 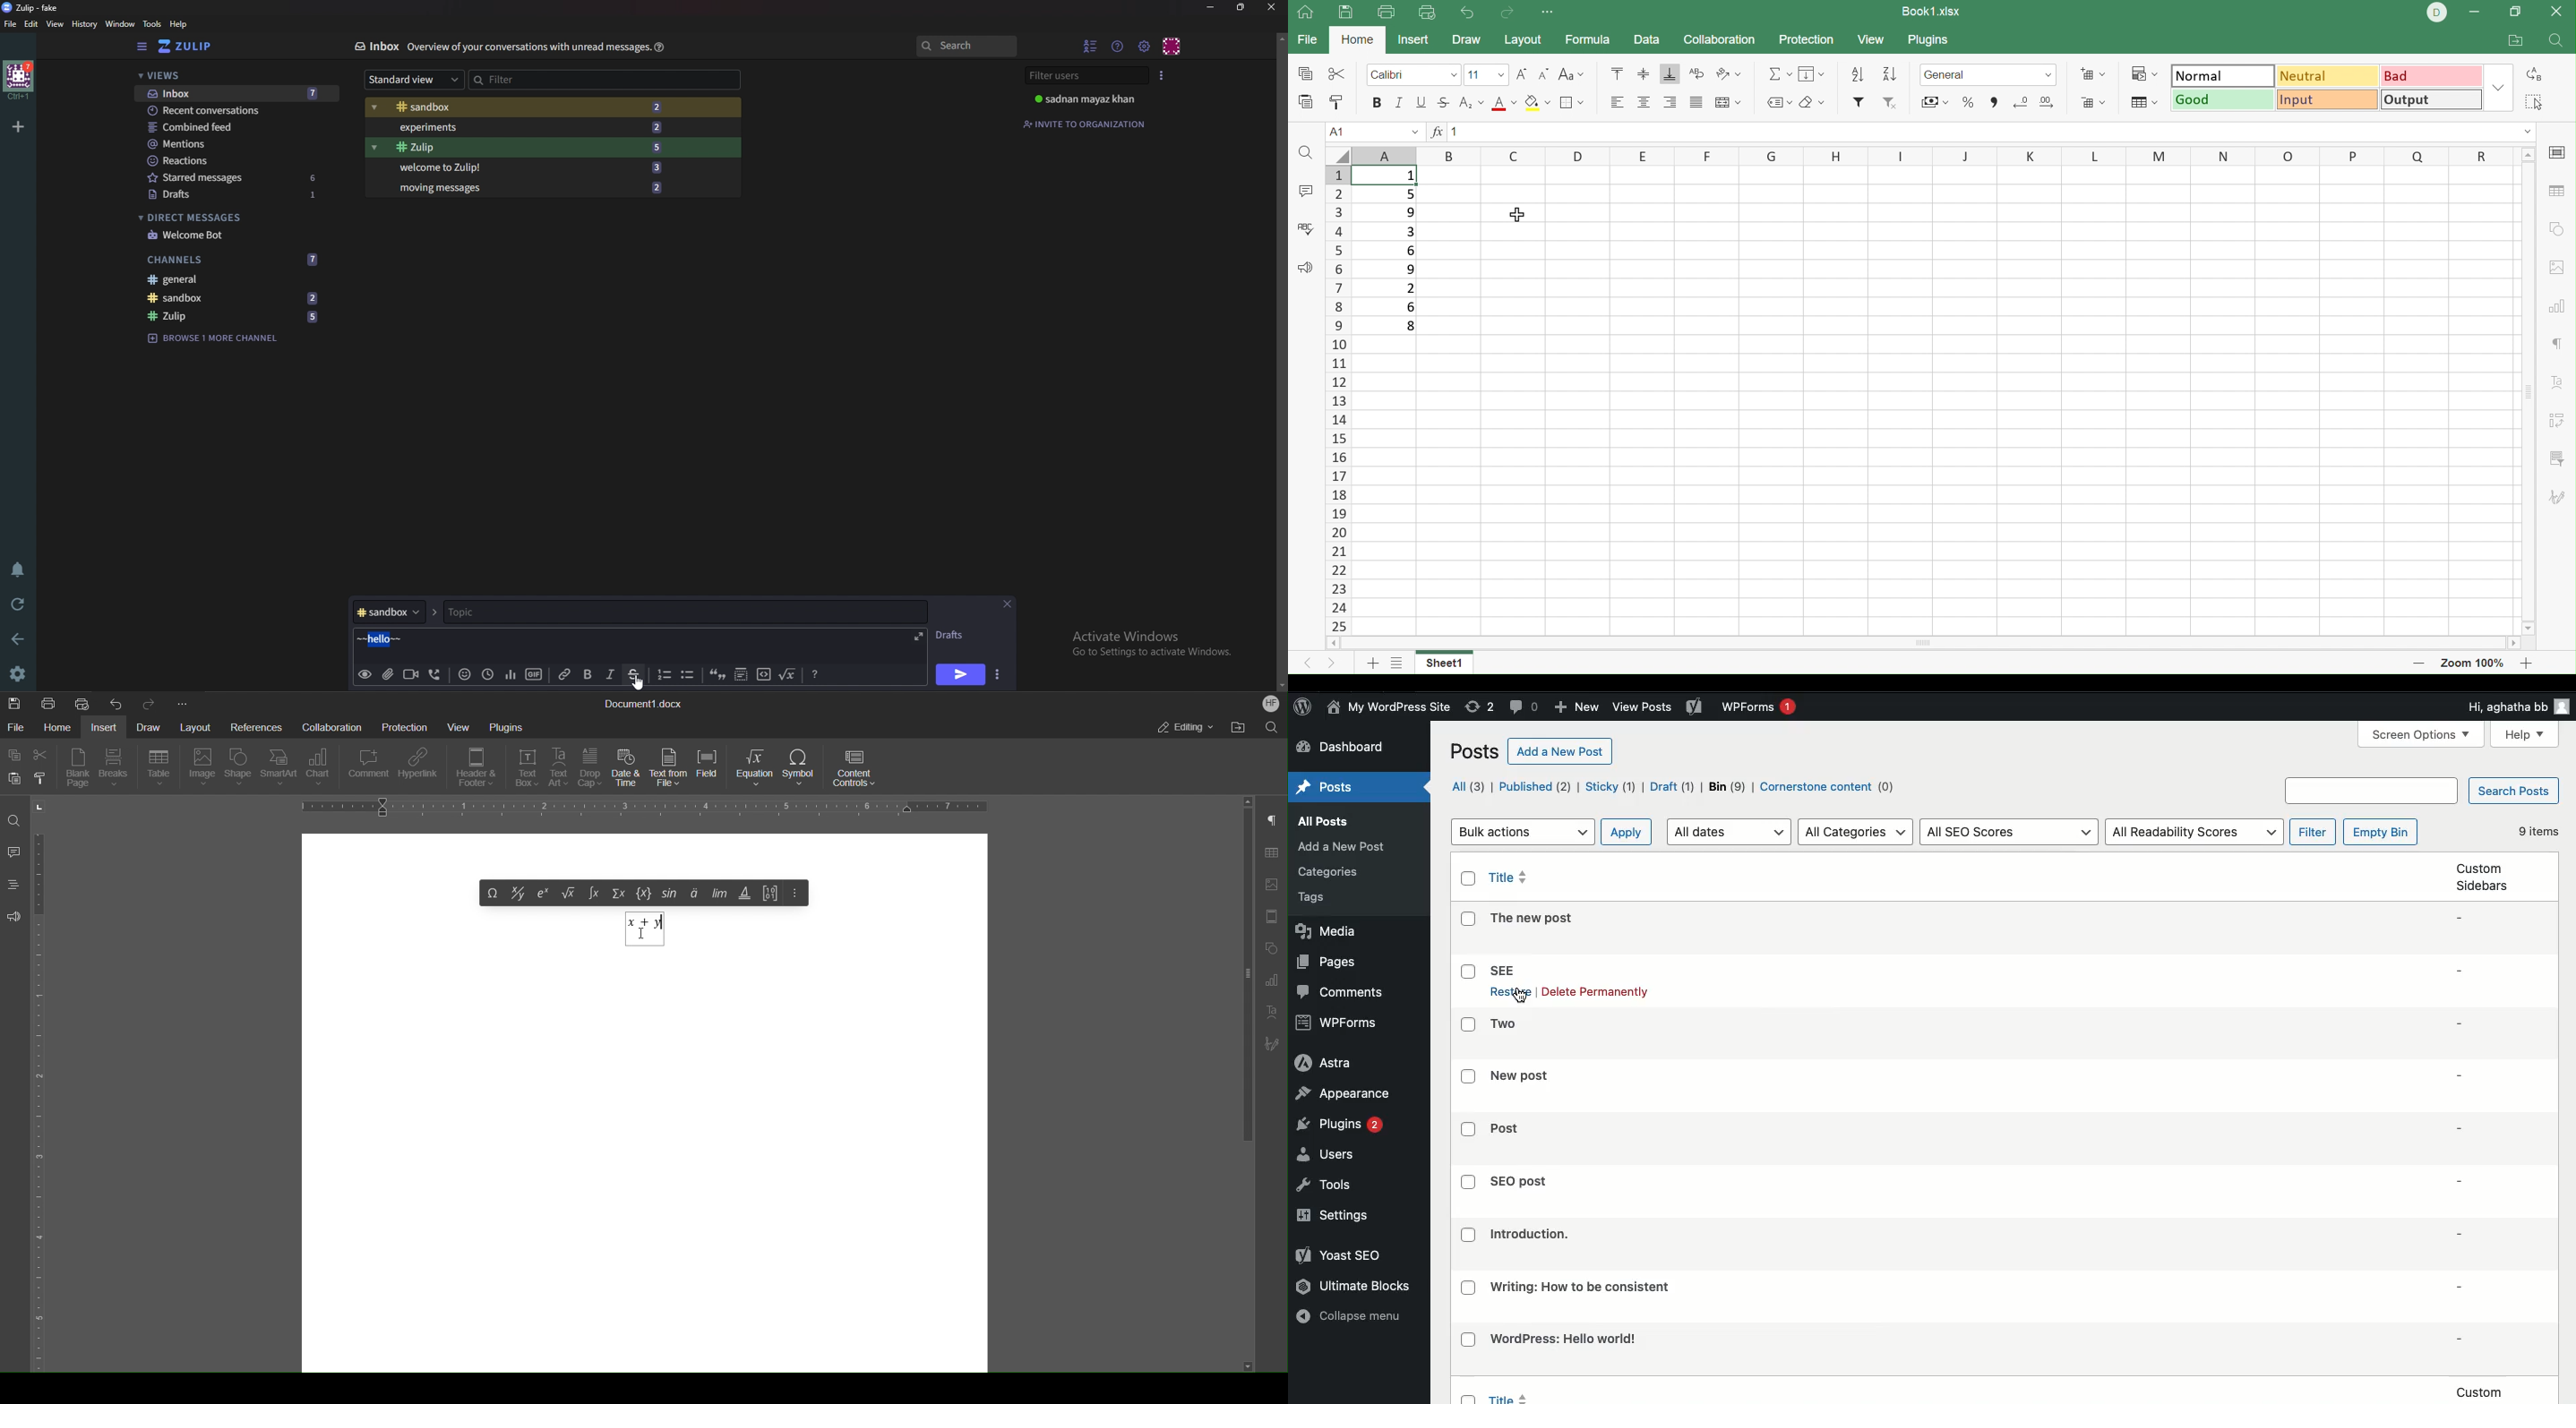 What do you see at coordinates (742, 676) in the screenshot?
I see `Spoiler` at bounding box center [742, 676].